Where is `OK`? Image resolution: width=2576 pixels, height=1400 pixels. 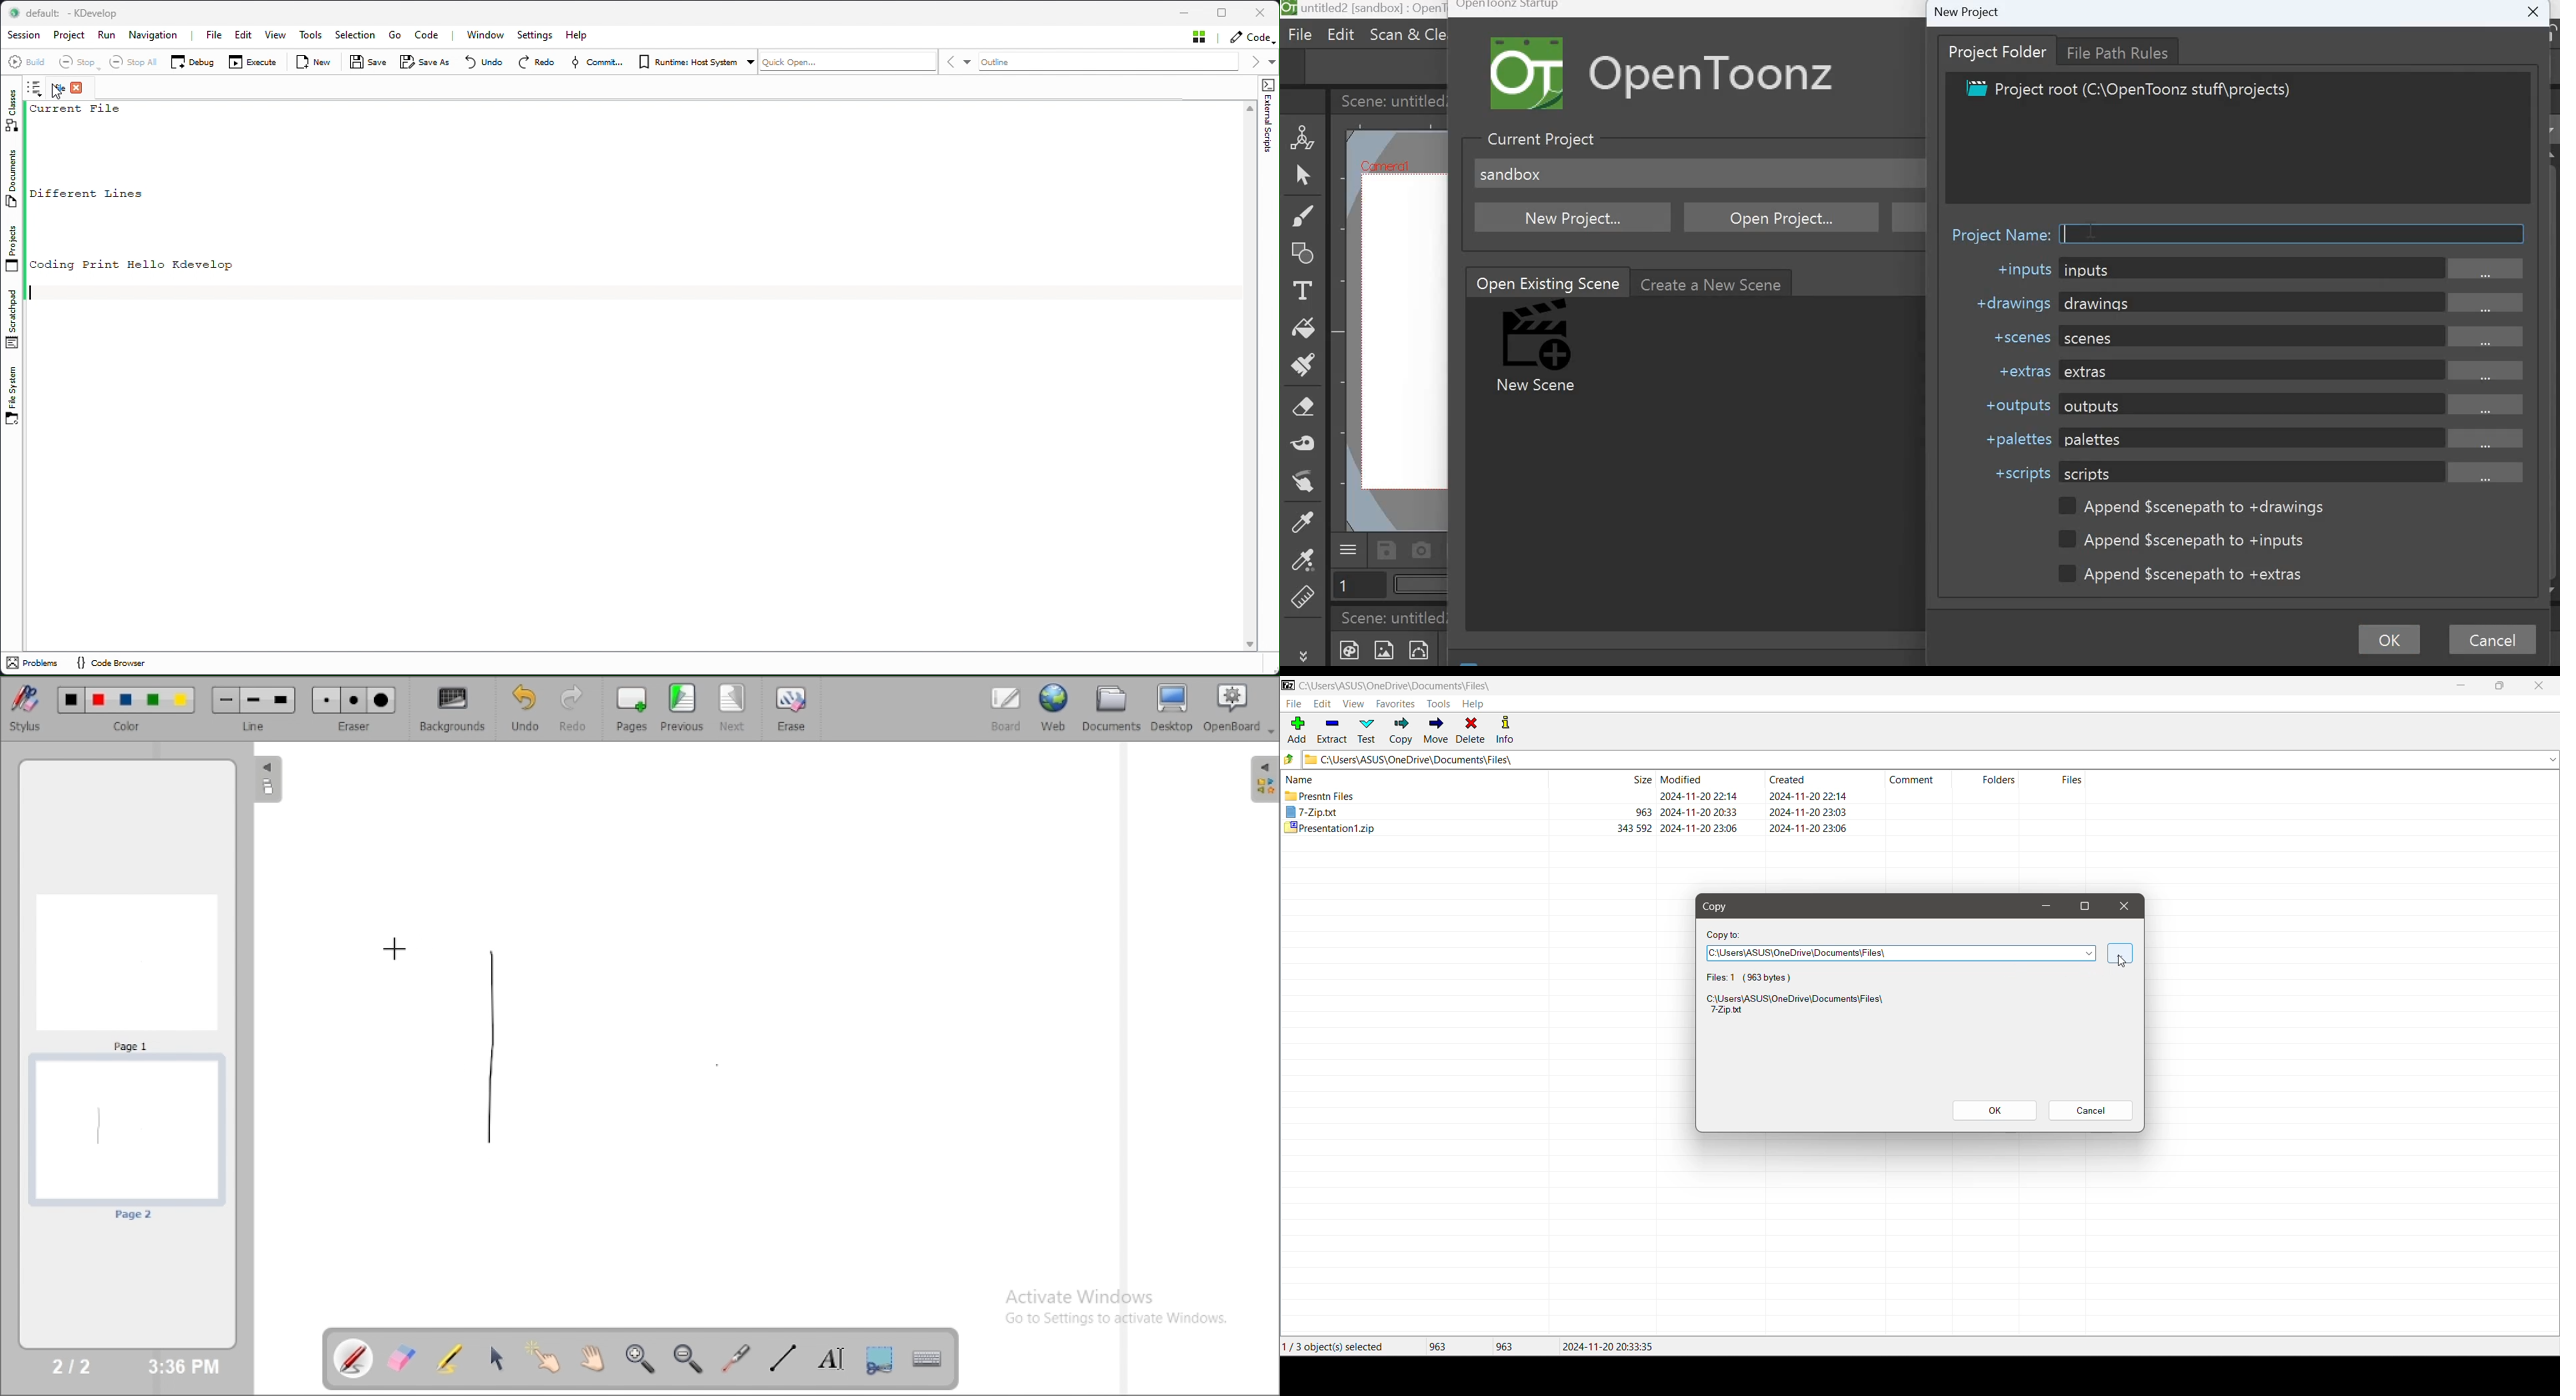
OK is located at coordinates (1993, 1109).